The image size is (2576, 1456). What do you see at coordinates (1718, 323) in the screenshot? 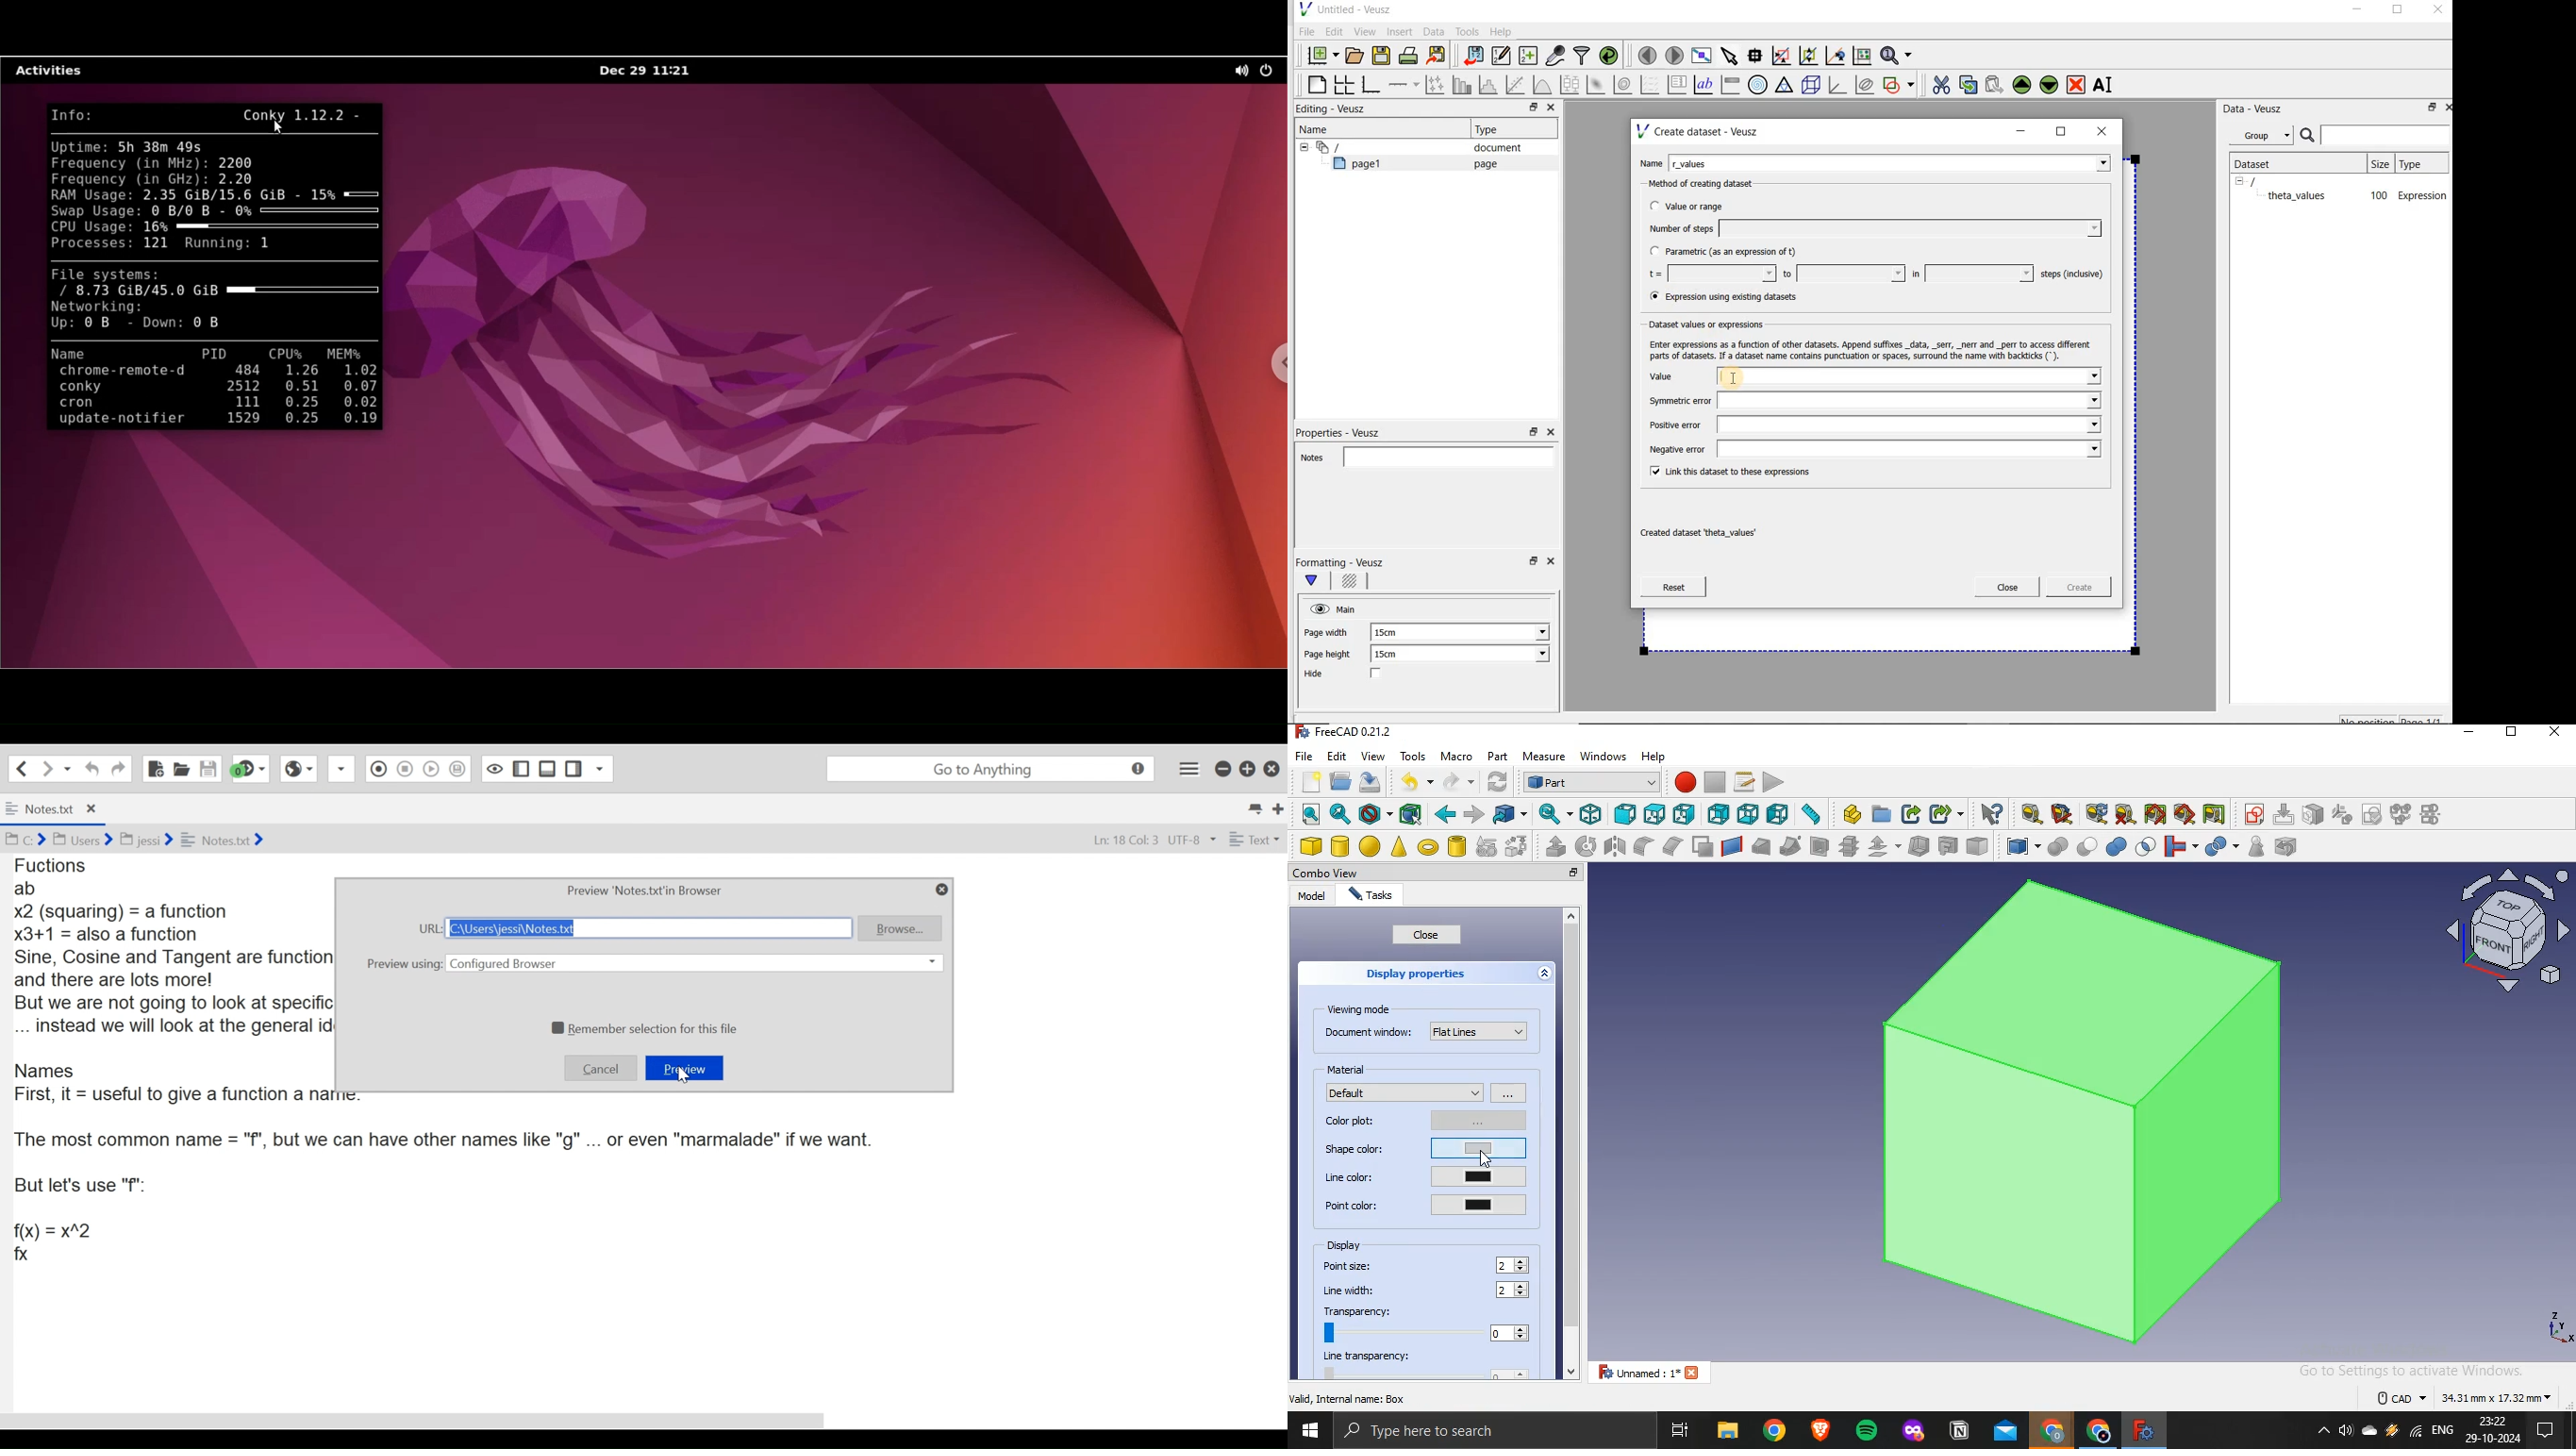
I see `Dataset values or expressions` at bounding box center [1718, 323].